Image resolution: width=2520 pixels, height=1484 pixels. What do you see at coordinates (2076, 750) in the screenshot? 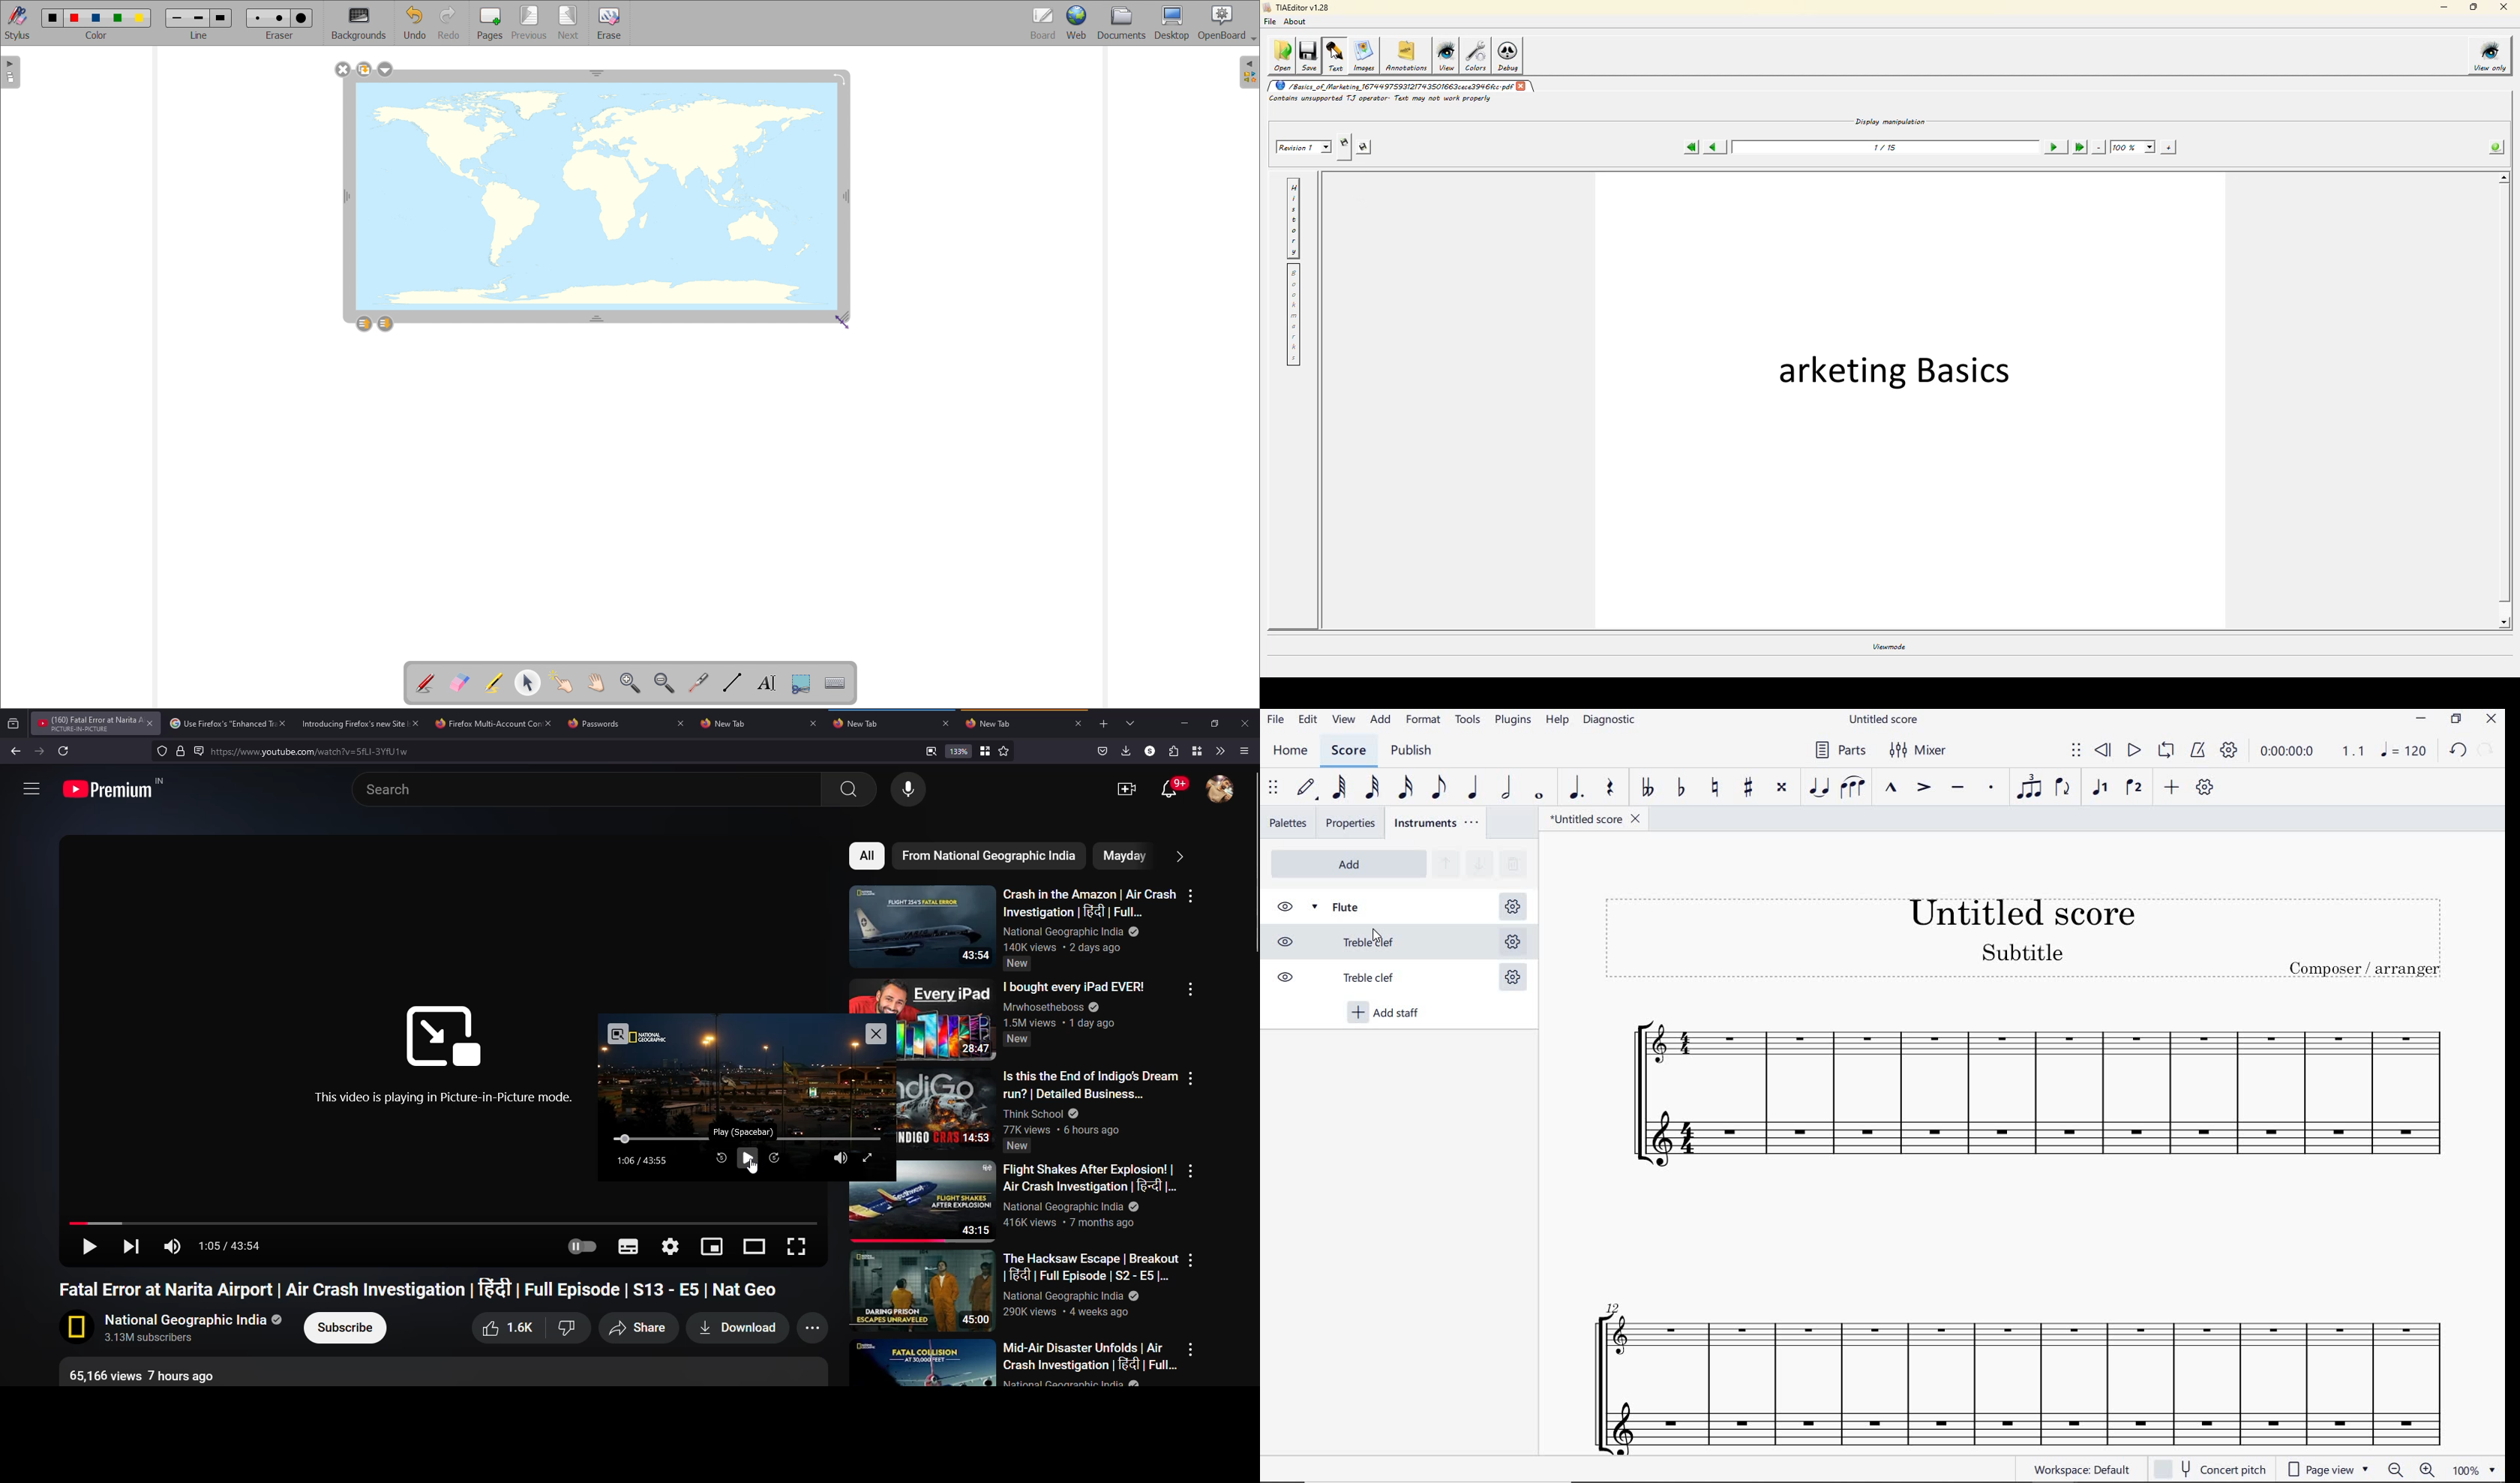
I see `SELECT TO MOVE` at bounding box center [2076, 750].